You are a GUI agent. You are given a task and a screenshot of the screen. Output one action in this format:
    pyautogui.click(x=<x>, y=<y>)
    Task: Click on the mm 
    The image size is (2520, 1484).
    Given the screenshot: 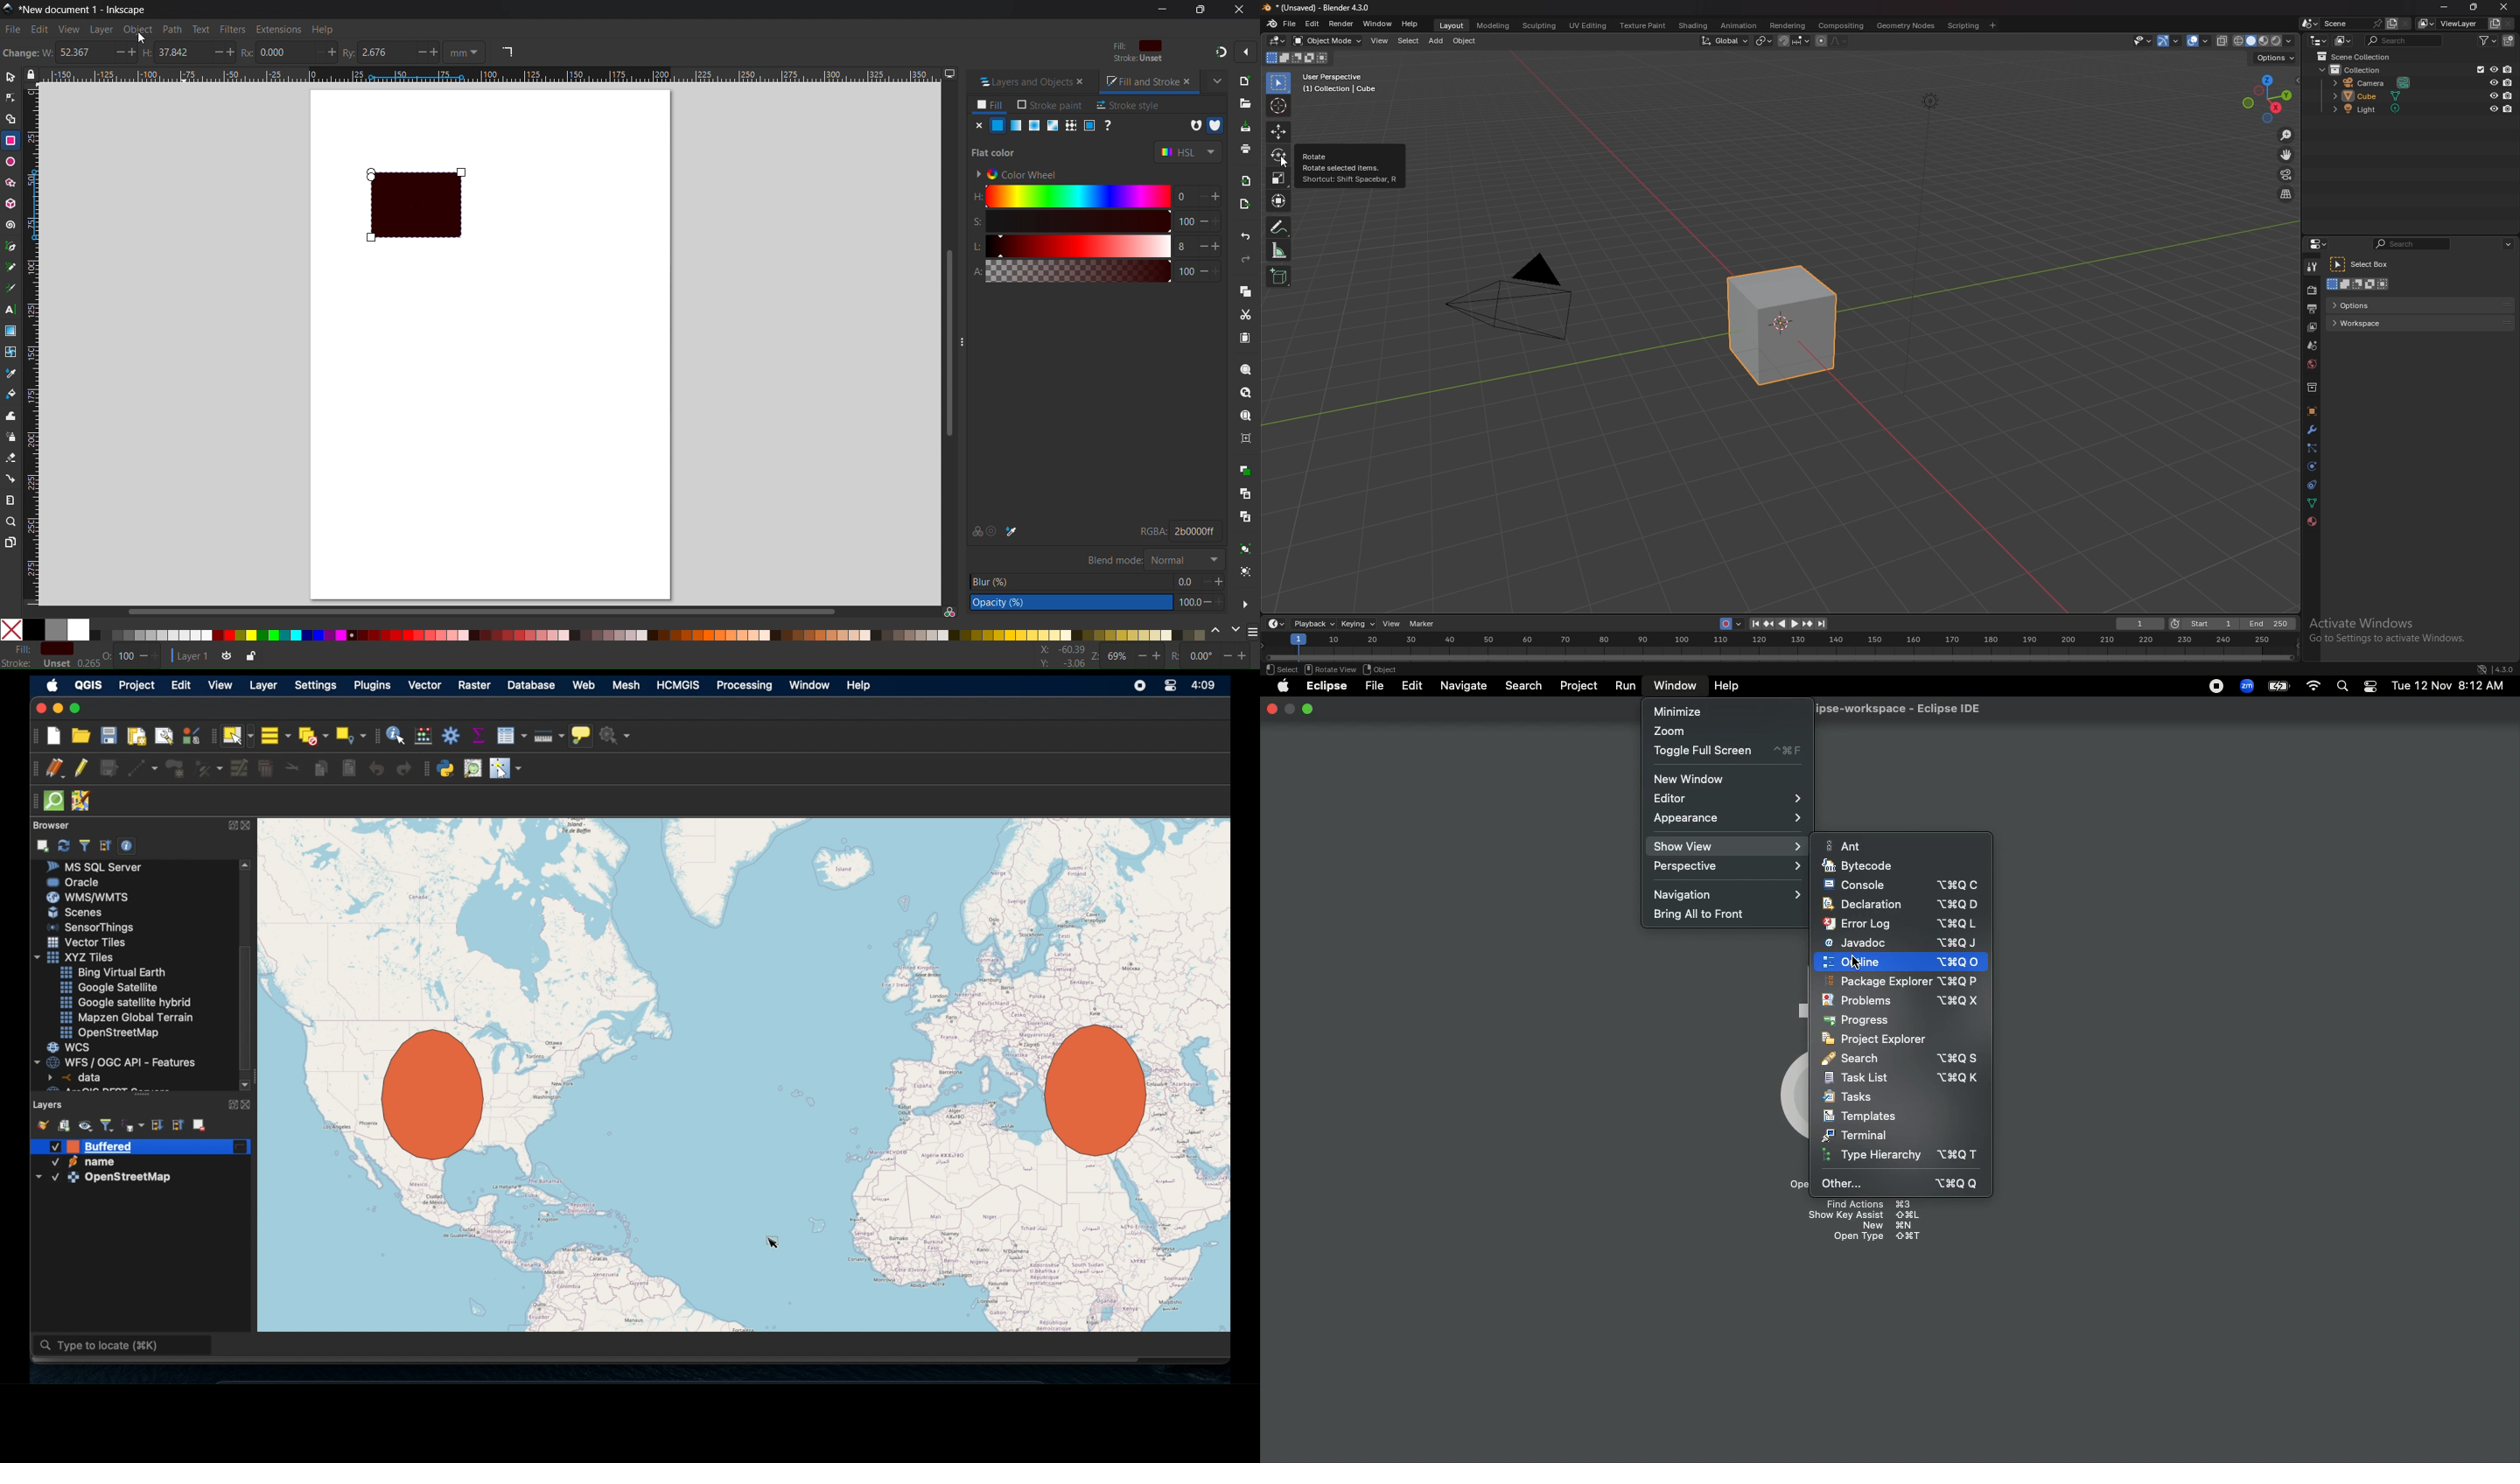 What is the action you would take?
    pyautogui.click(x=467, y=52)
    